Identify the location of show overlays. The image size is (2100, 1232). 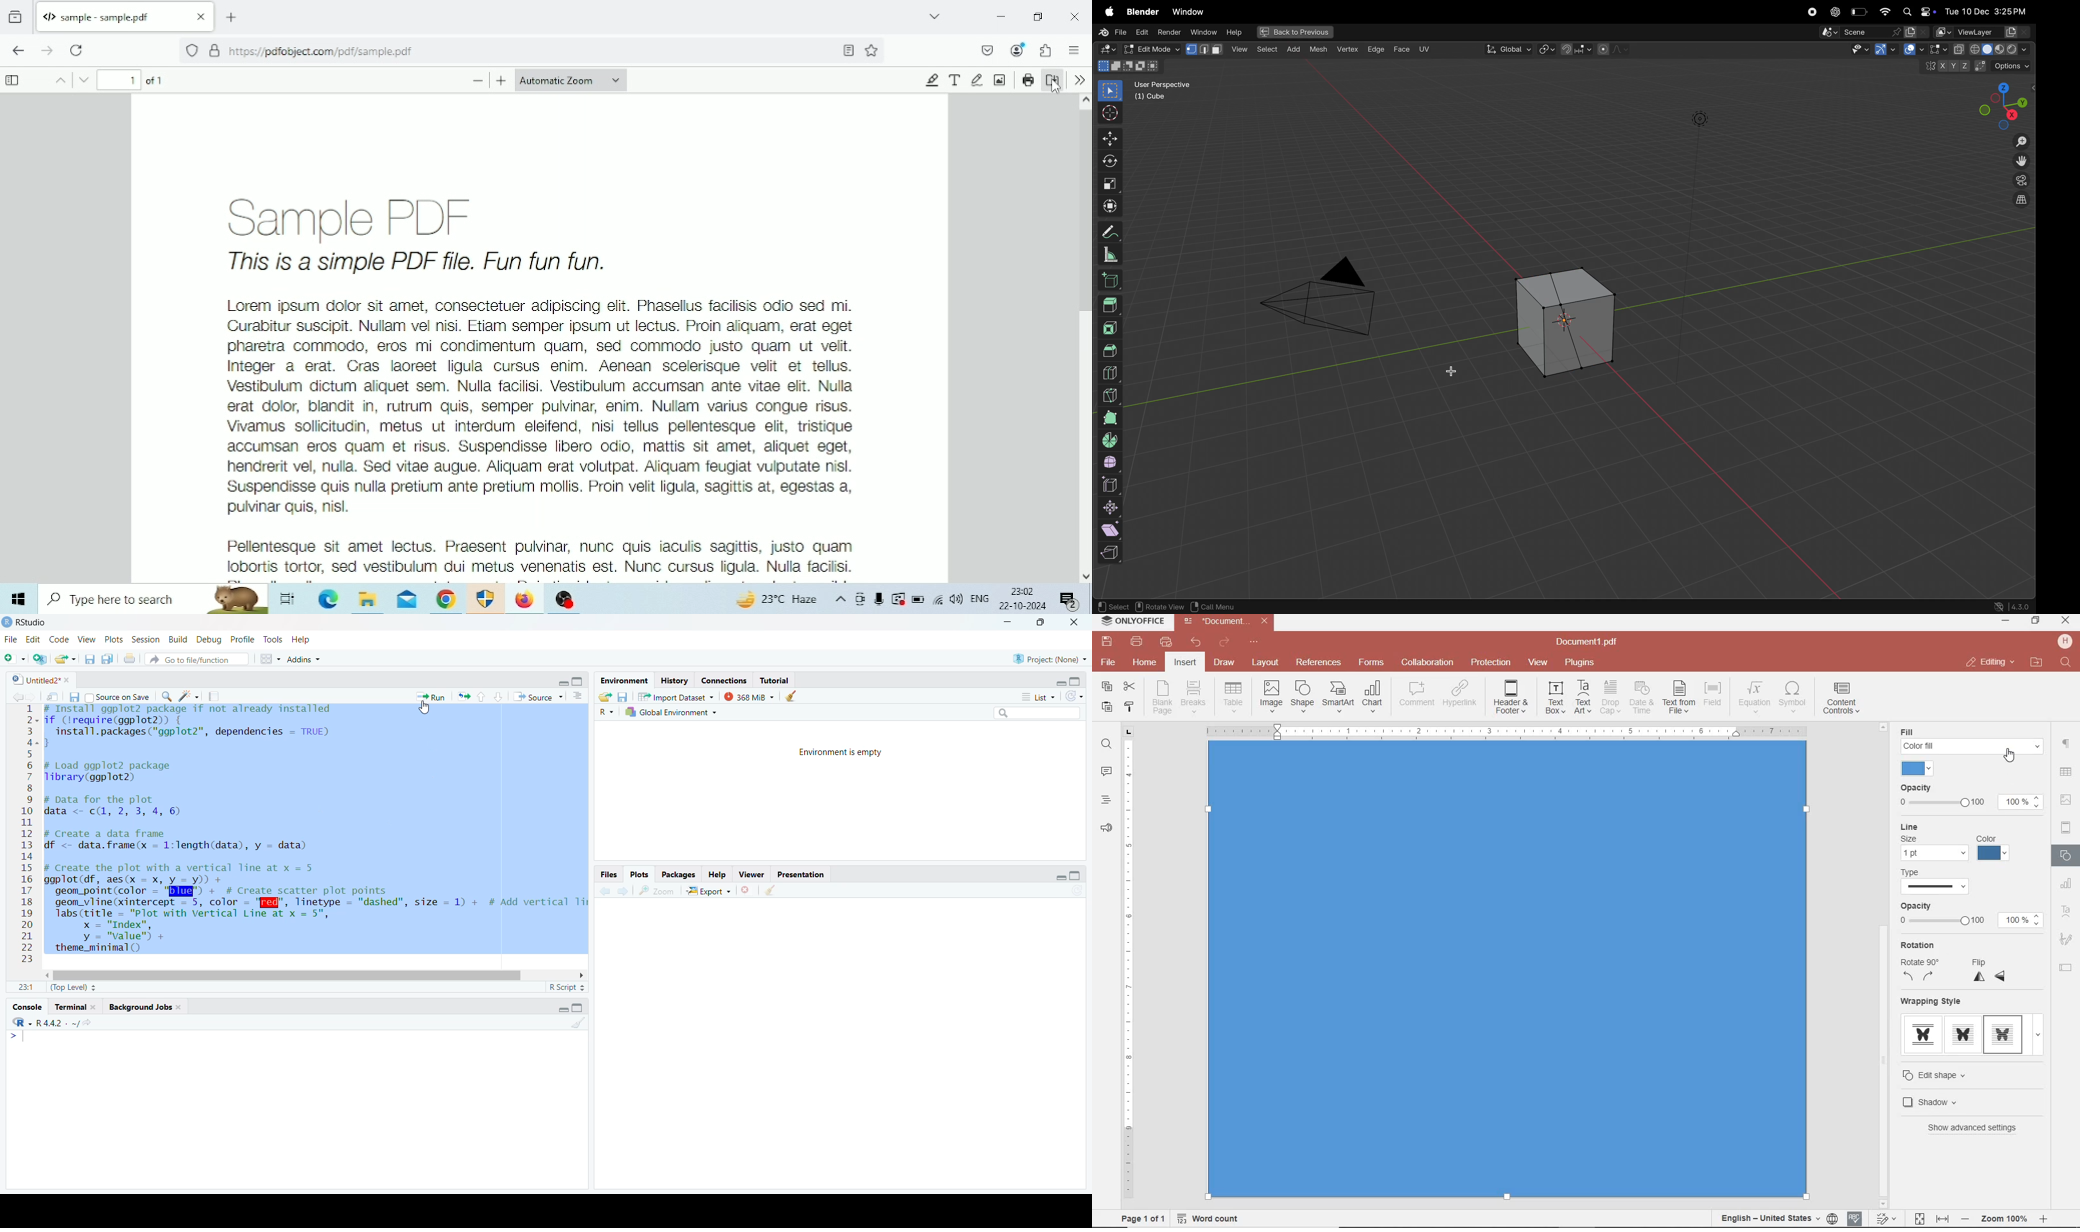
(1935, 49).